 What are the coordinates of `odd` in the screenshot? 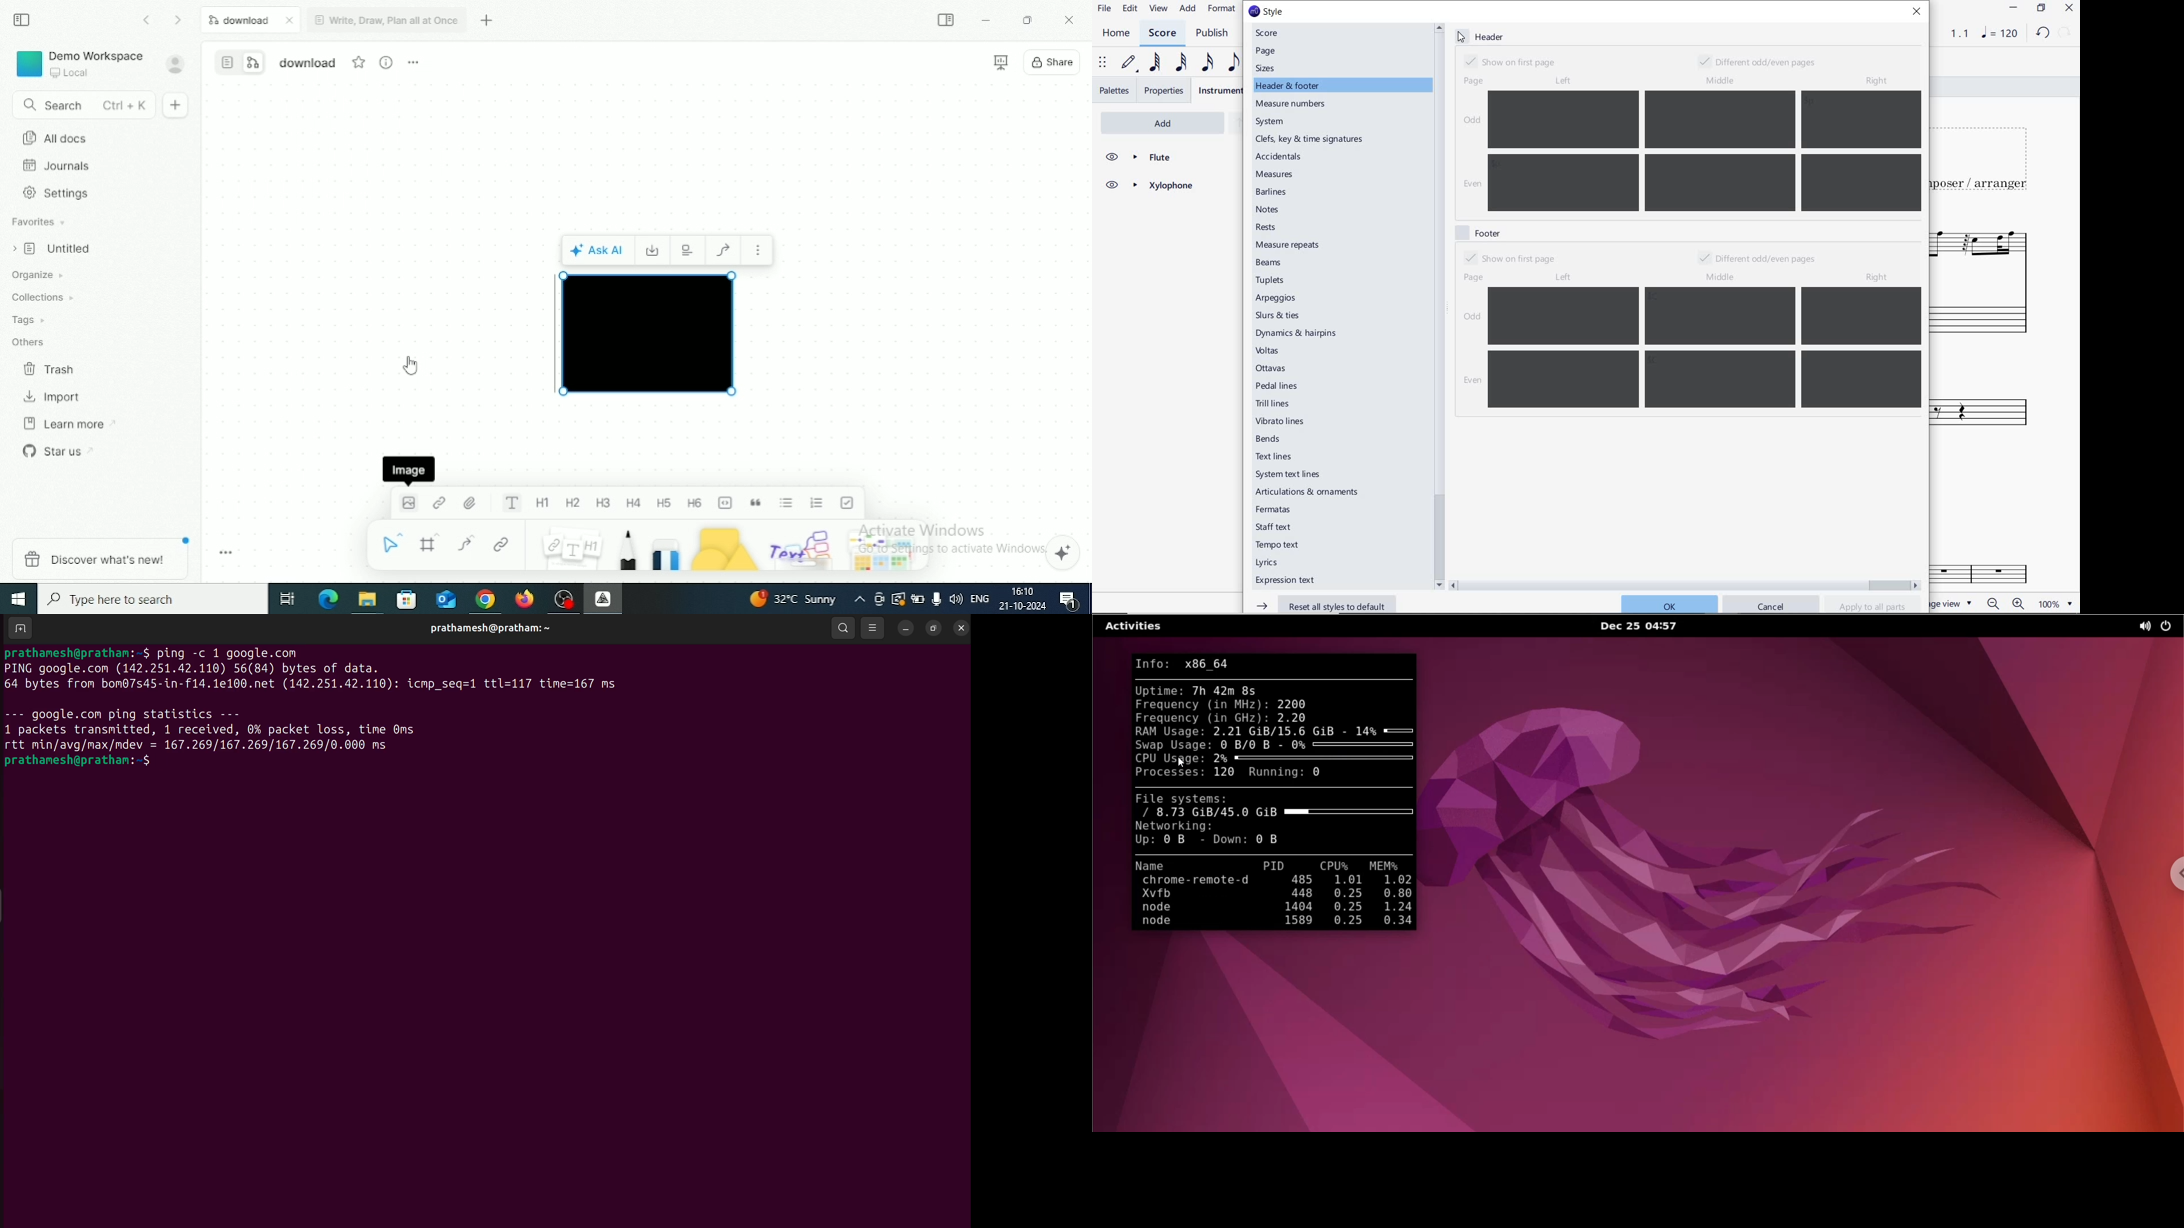 It's located at (1472, 119).